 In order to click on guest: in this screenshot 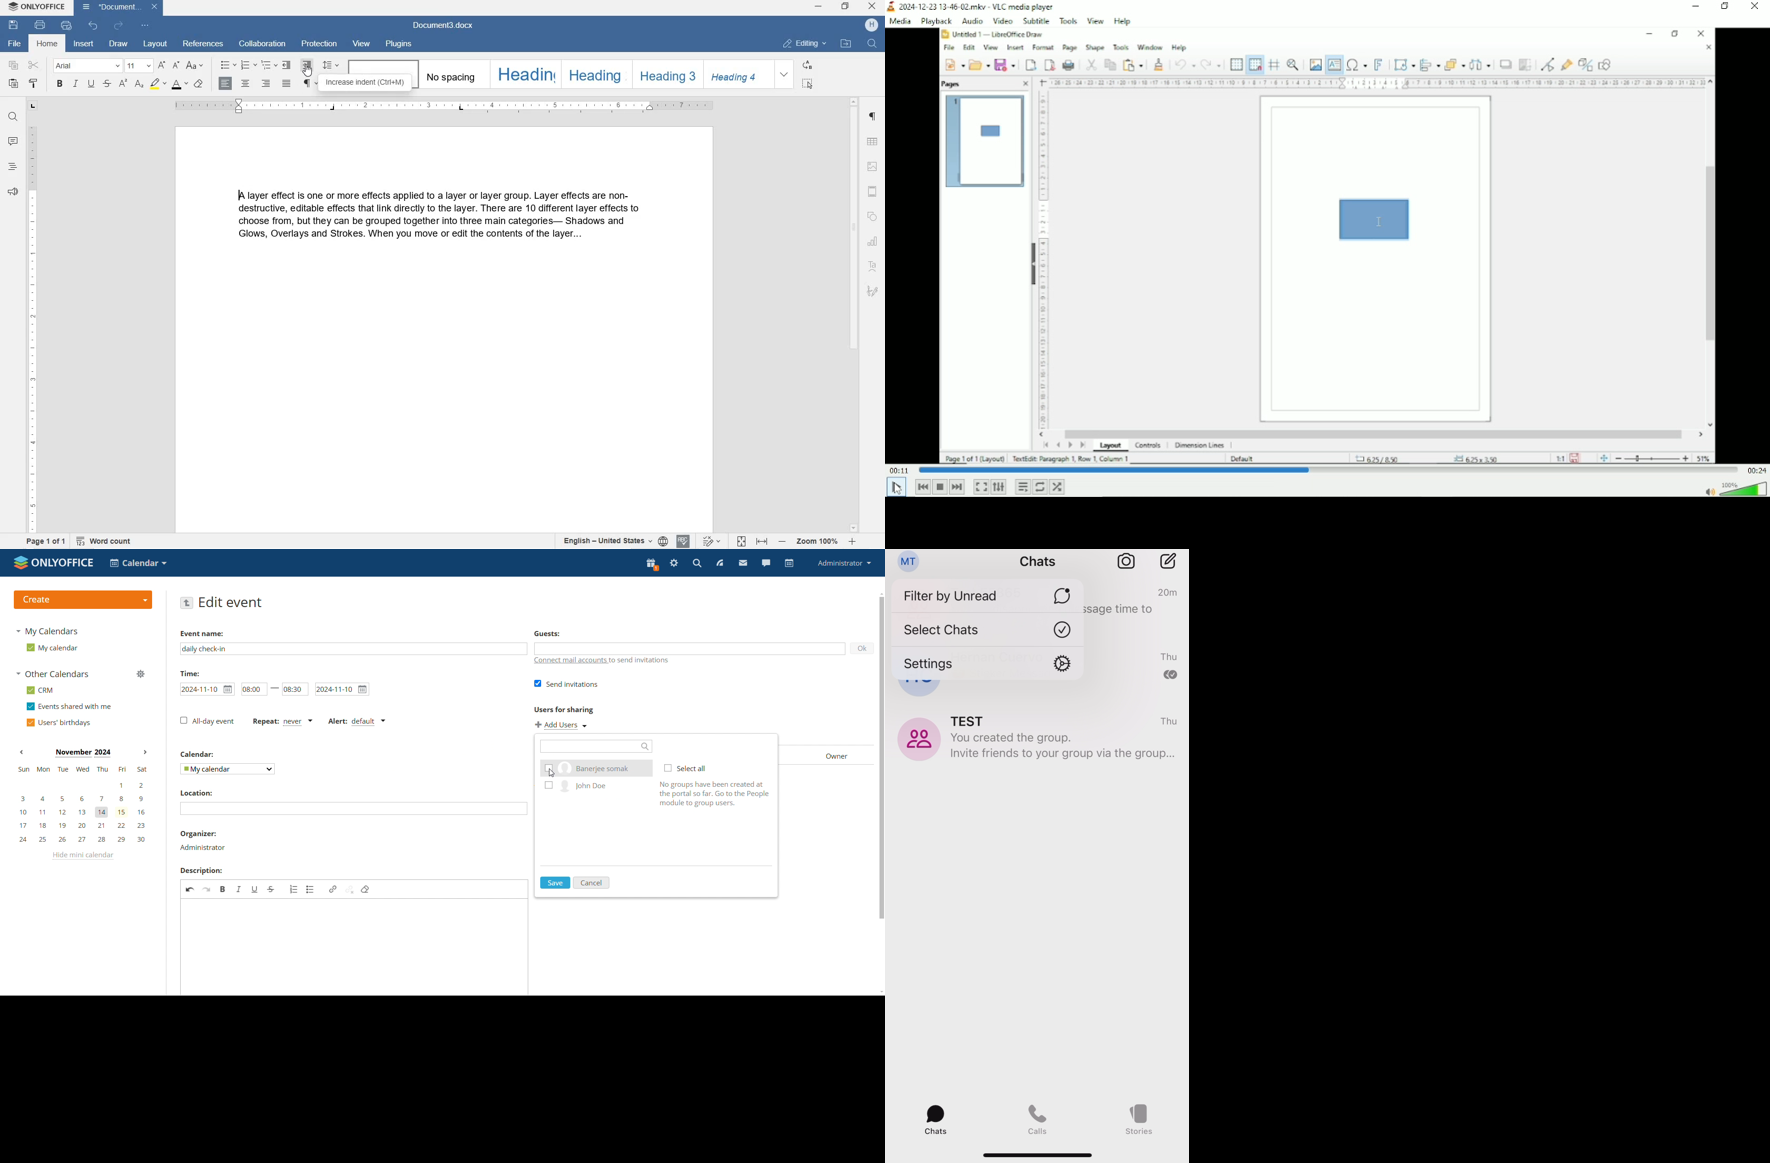, I will do `click(566, 635)`.